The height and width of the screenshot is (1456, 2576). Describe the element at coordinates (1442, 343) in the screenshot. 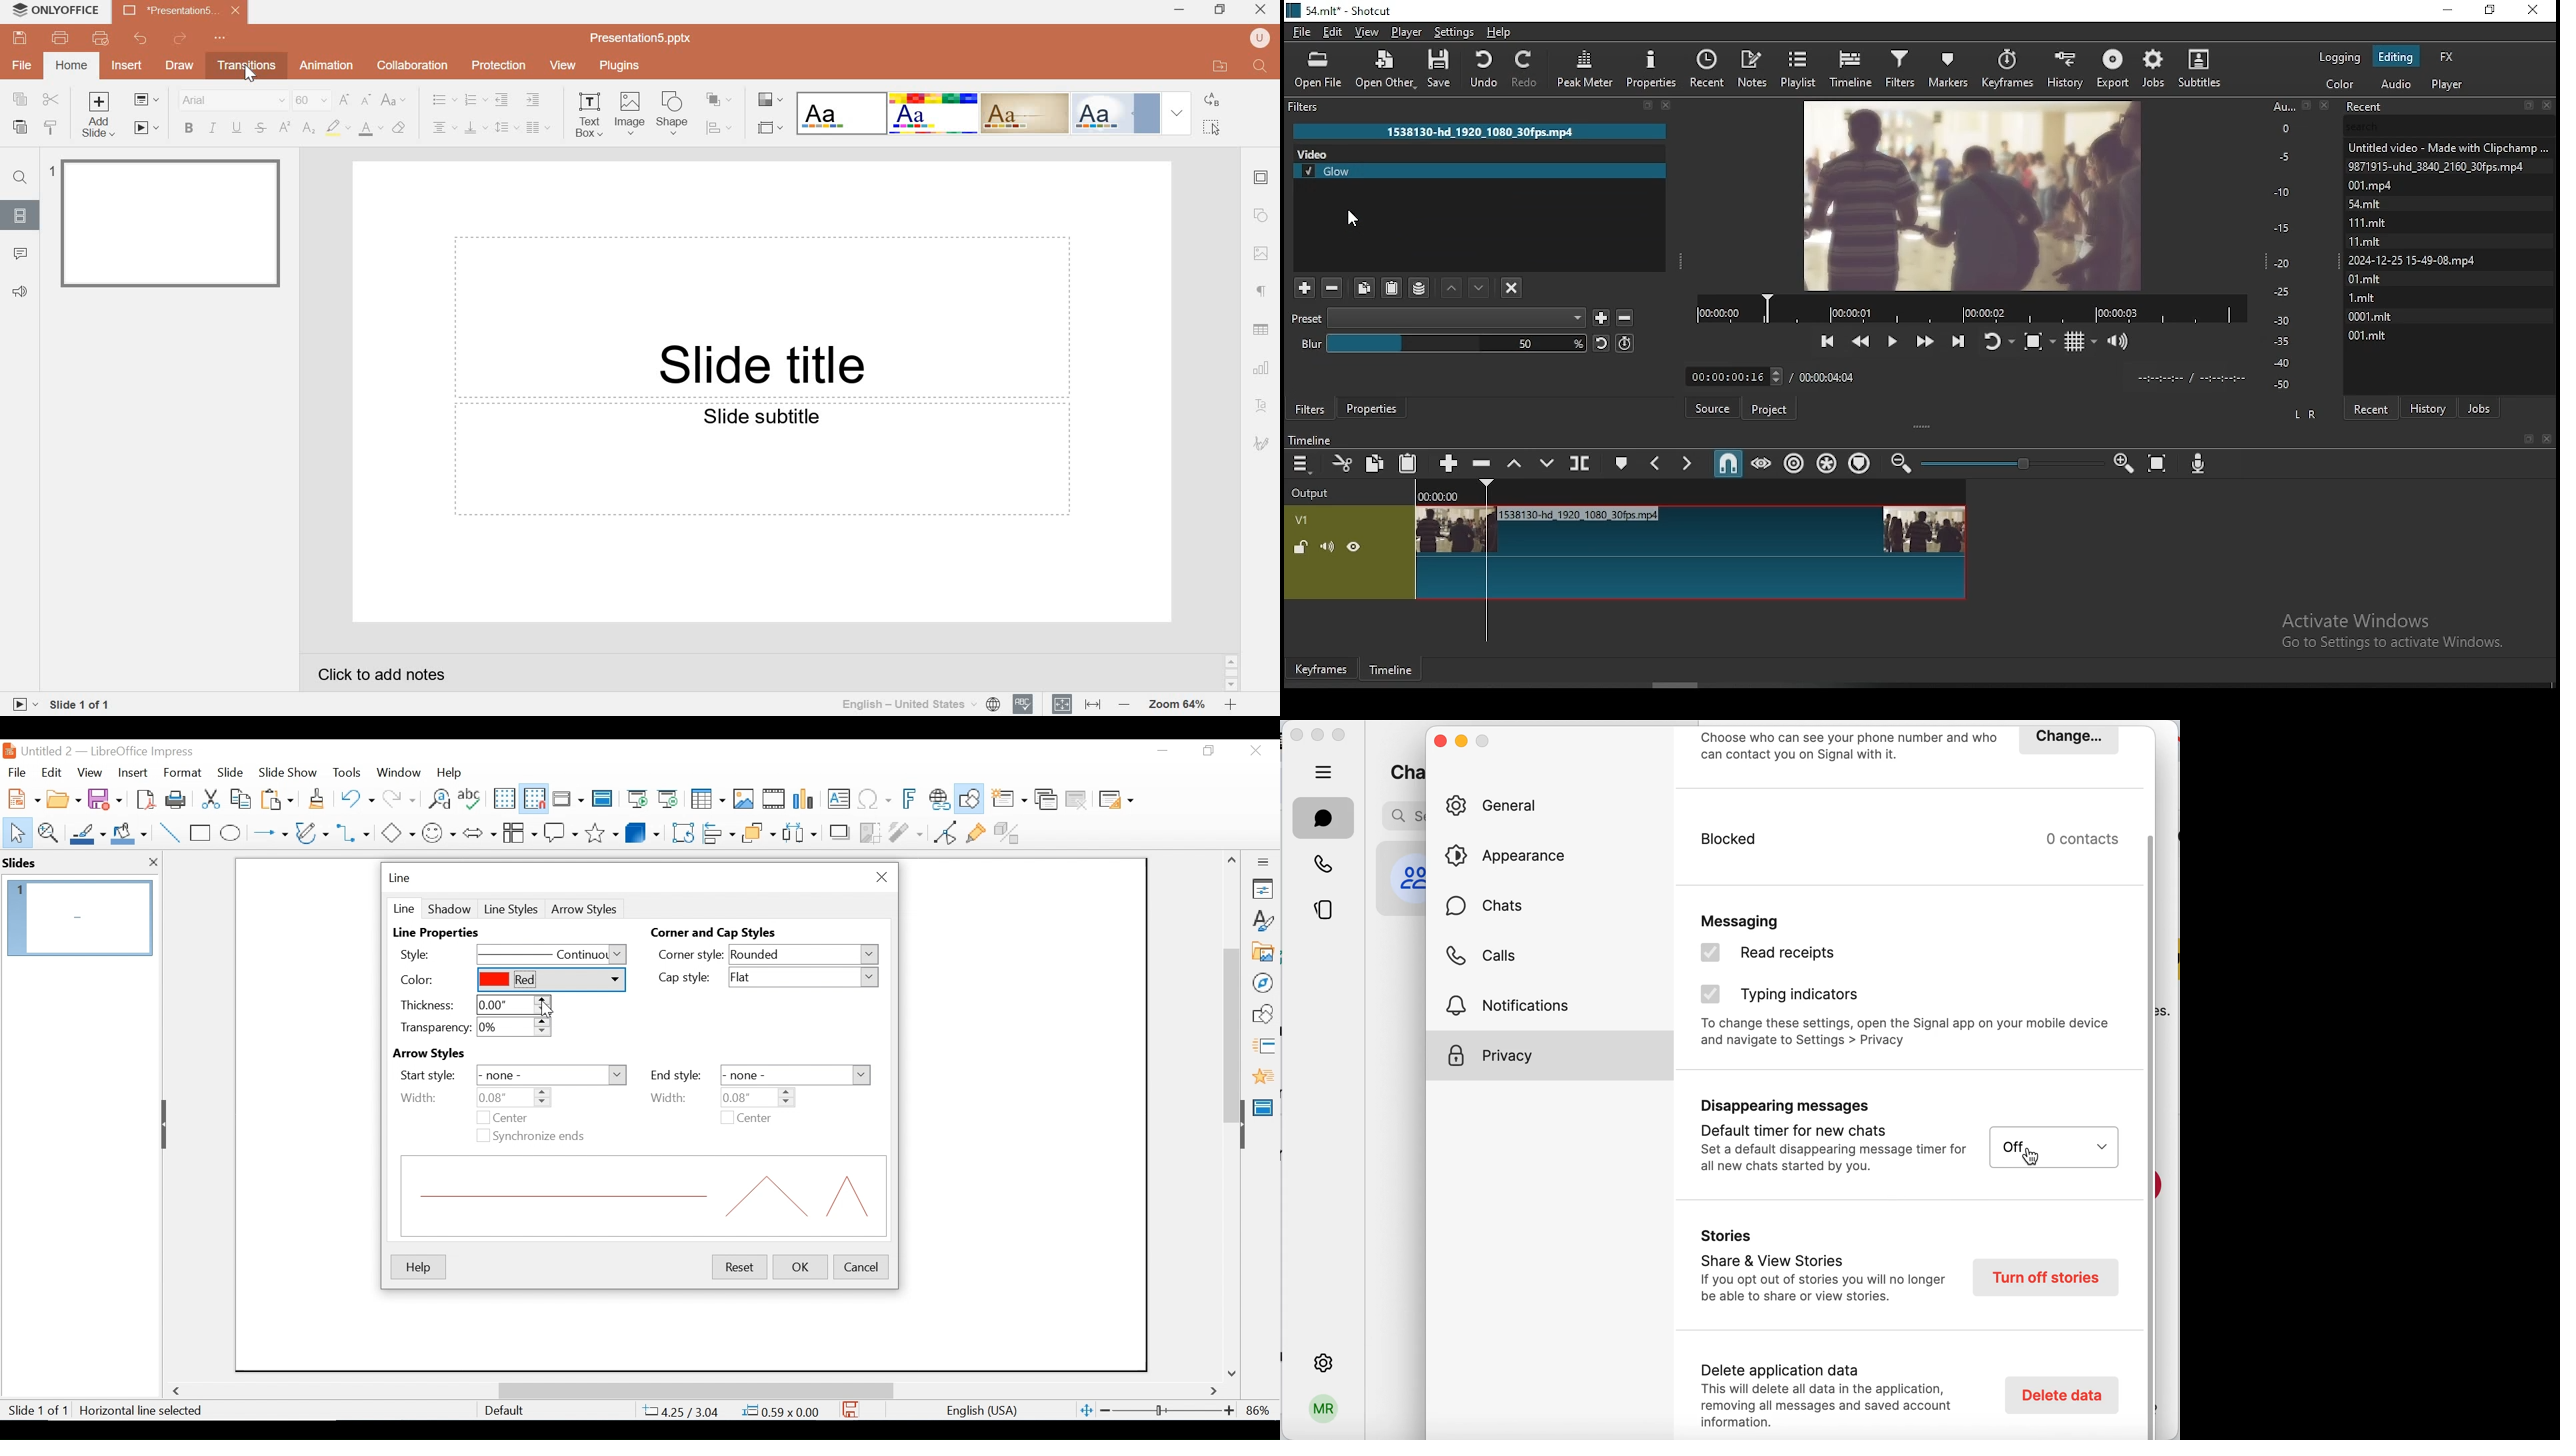

I see `blur` at that location.